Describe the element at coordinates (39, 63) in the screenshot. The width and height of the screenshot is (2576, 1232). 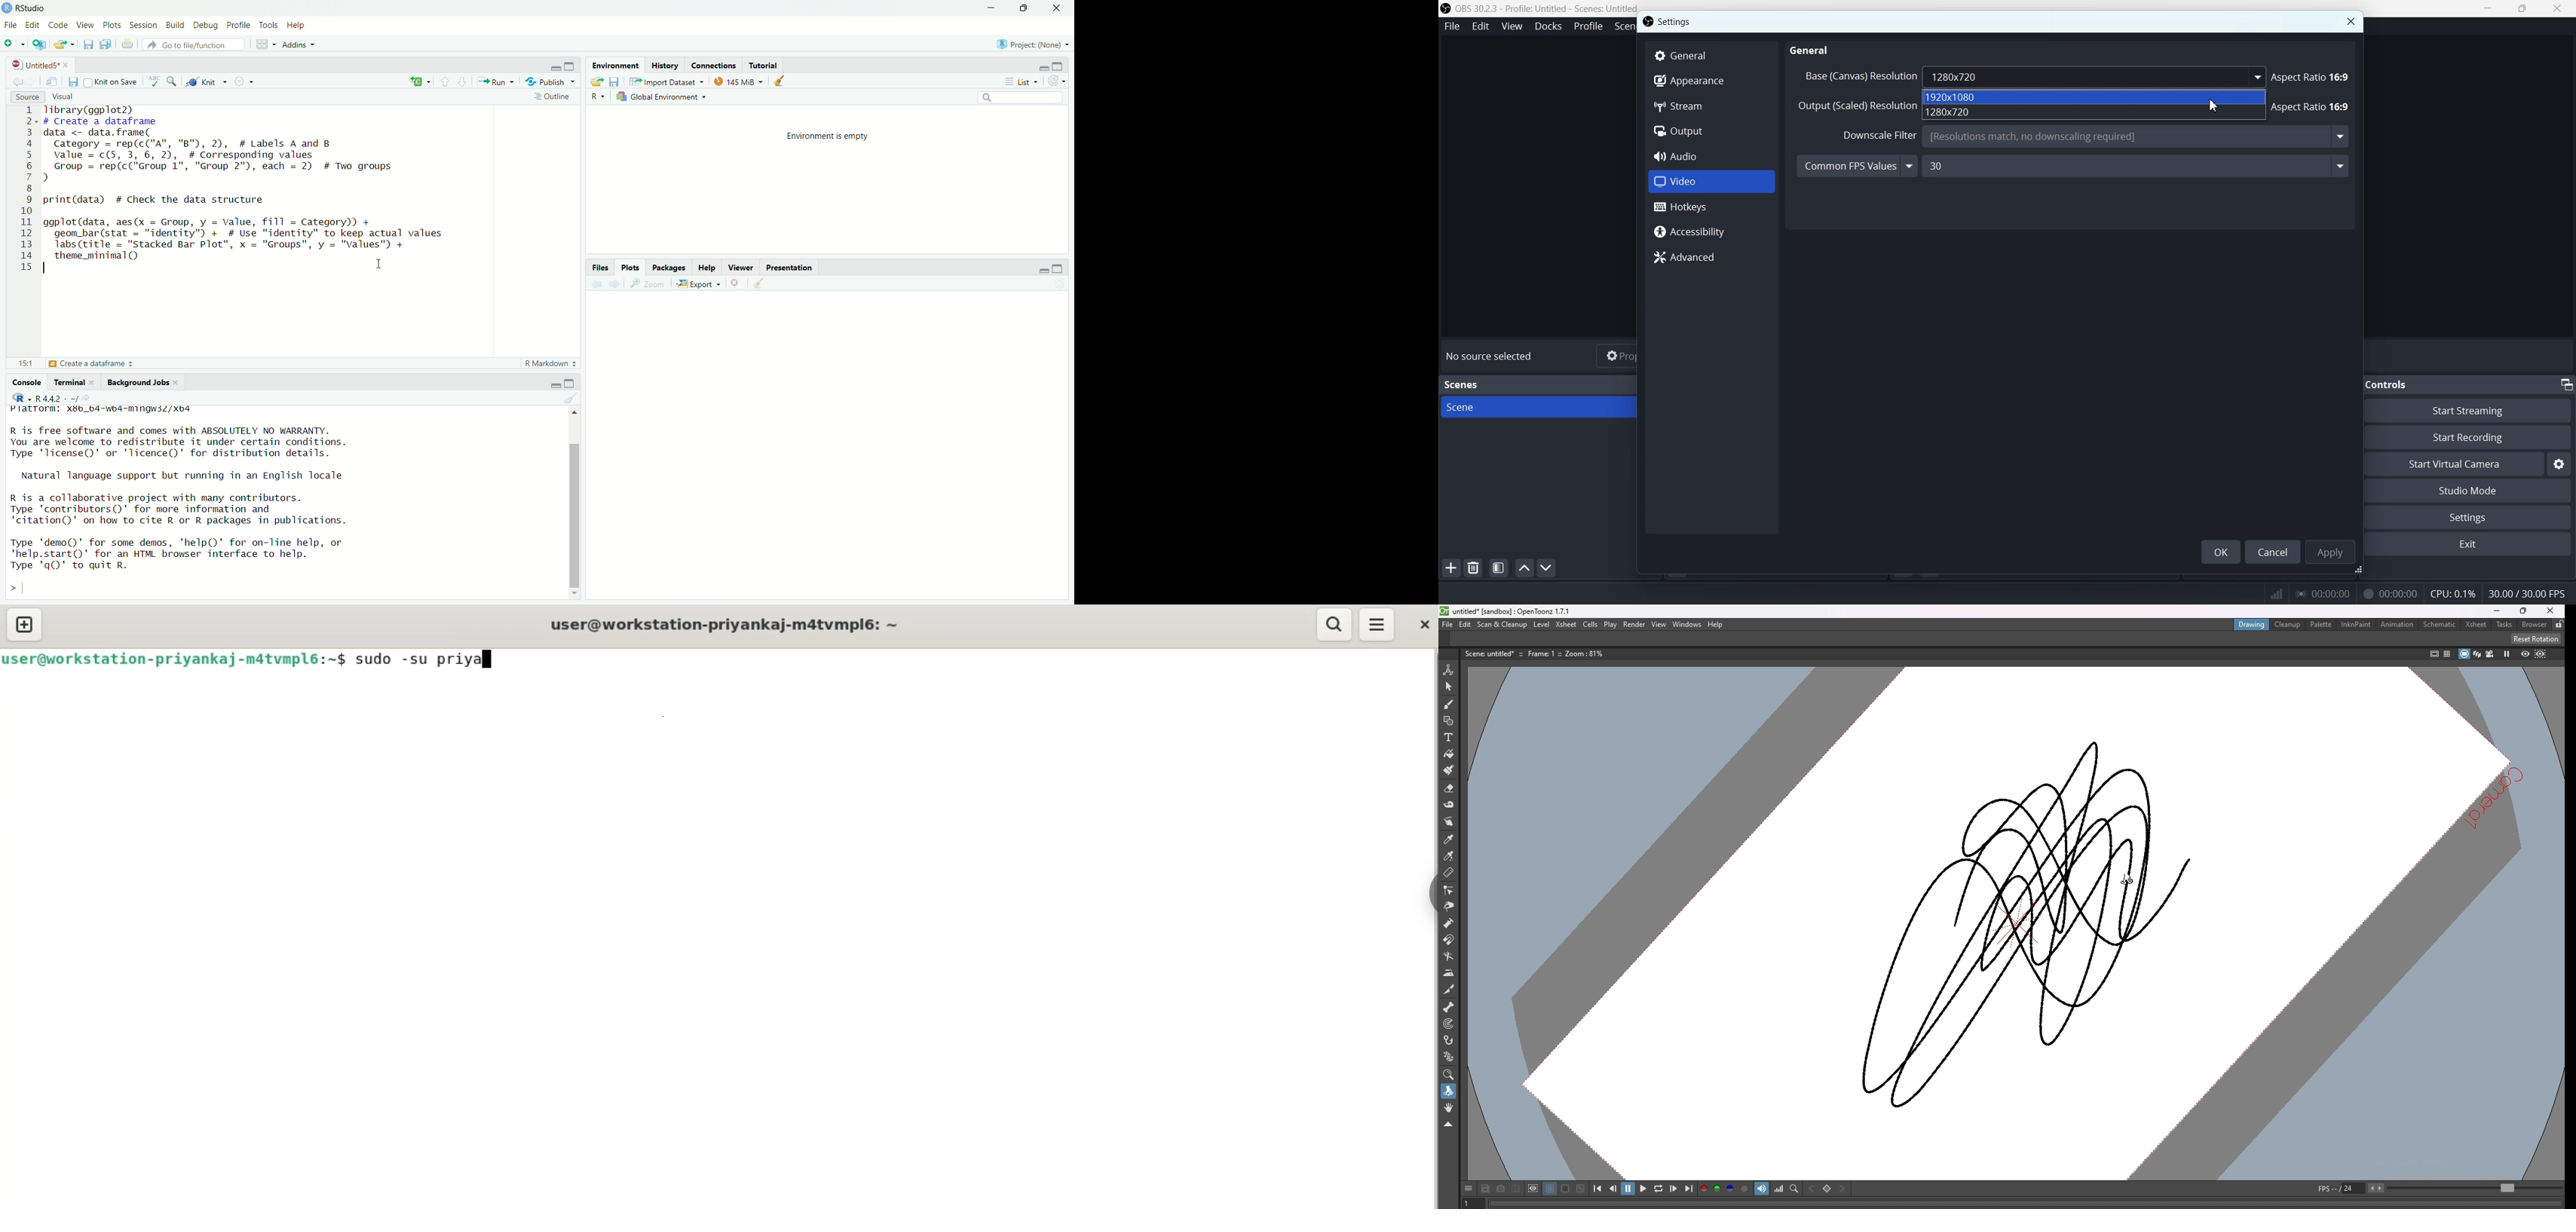
I see `Untitled5*` at that location.